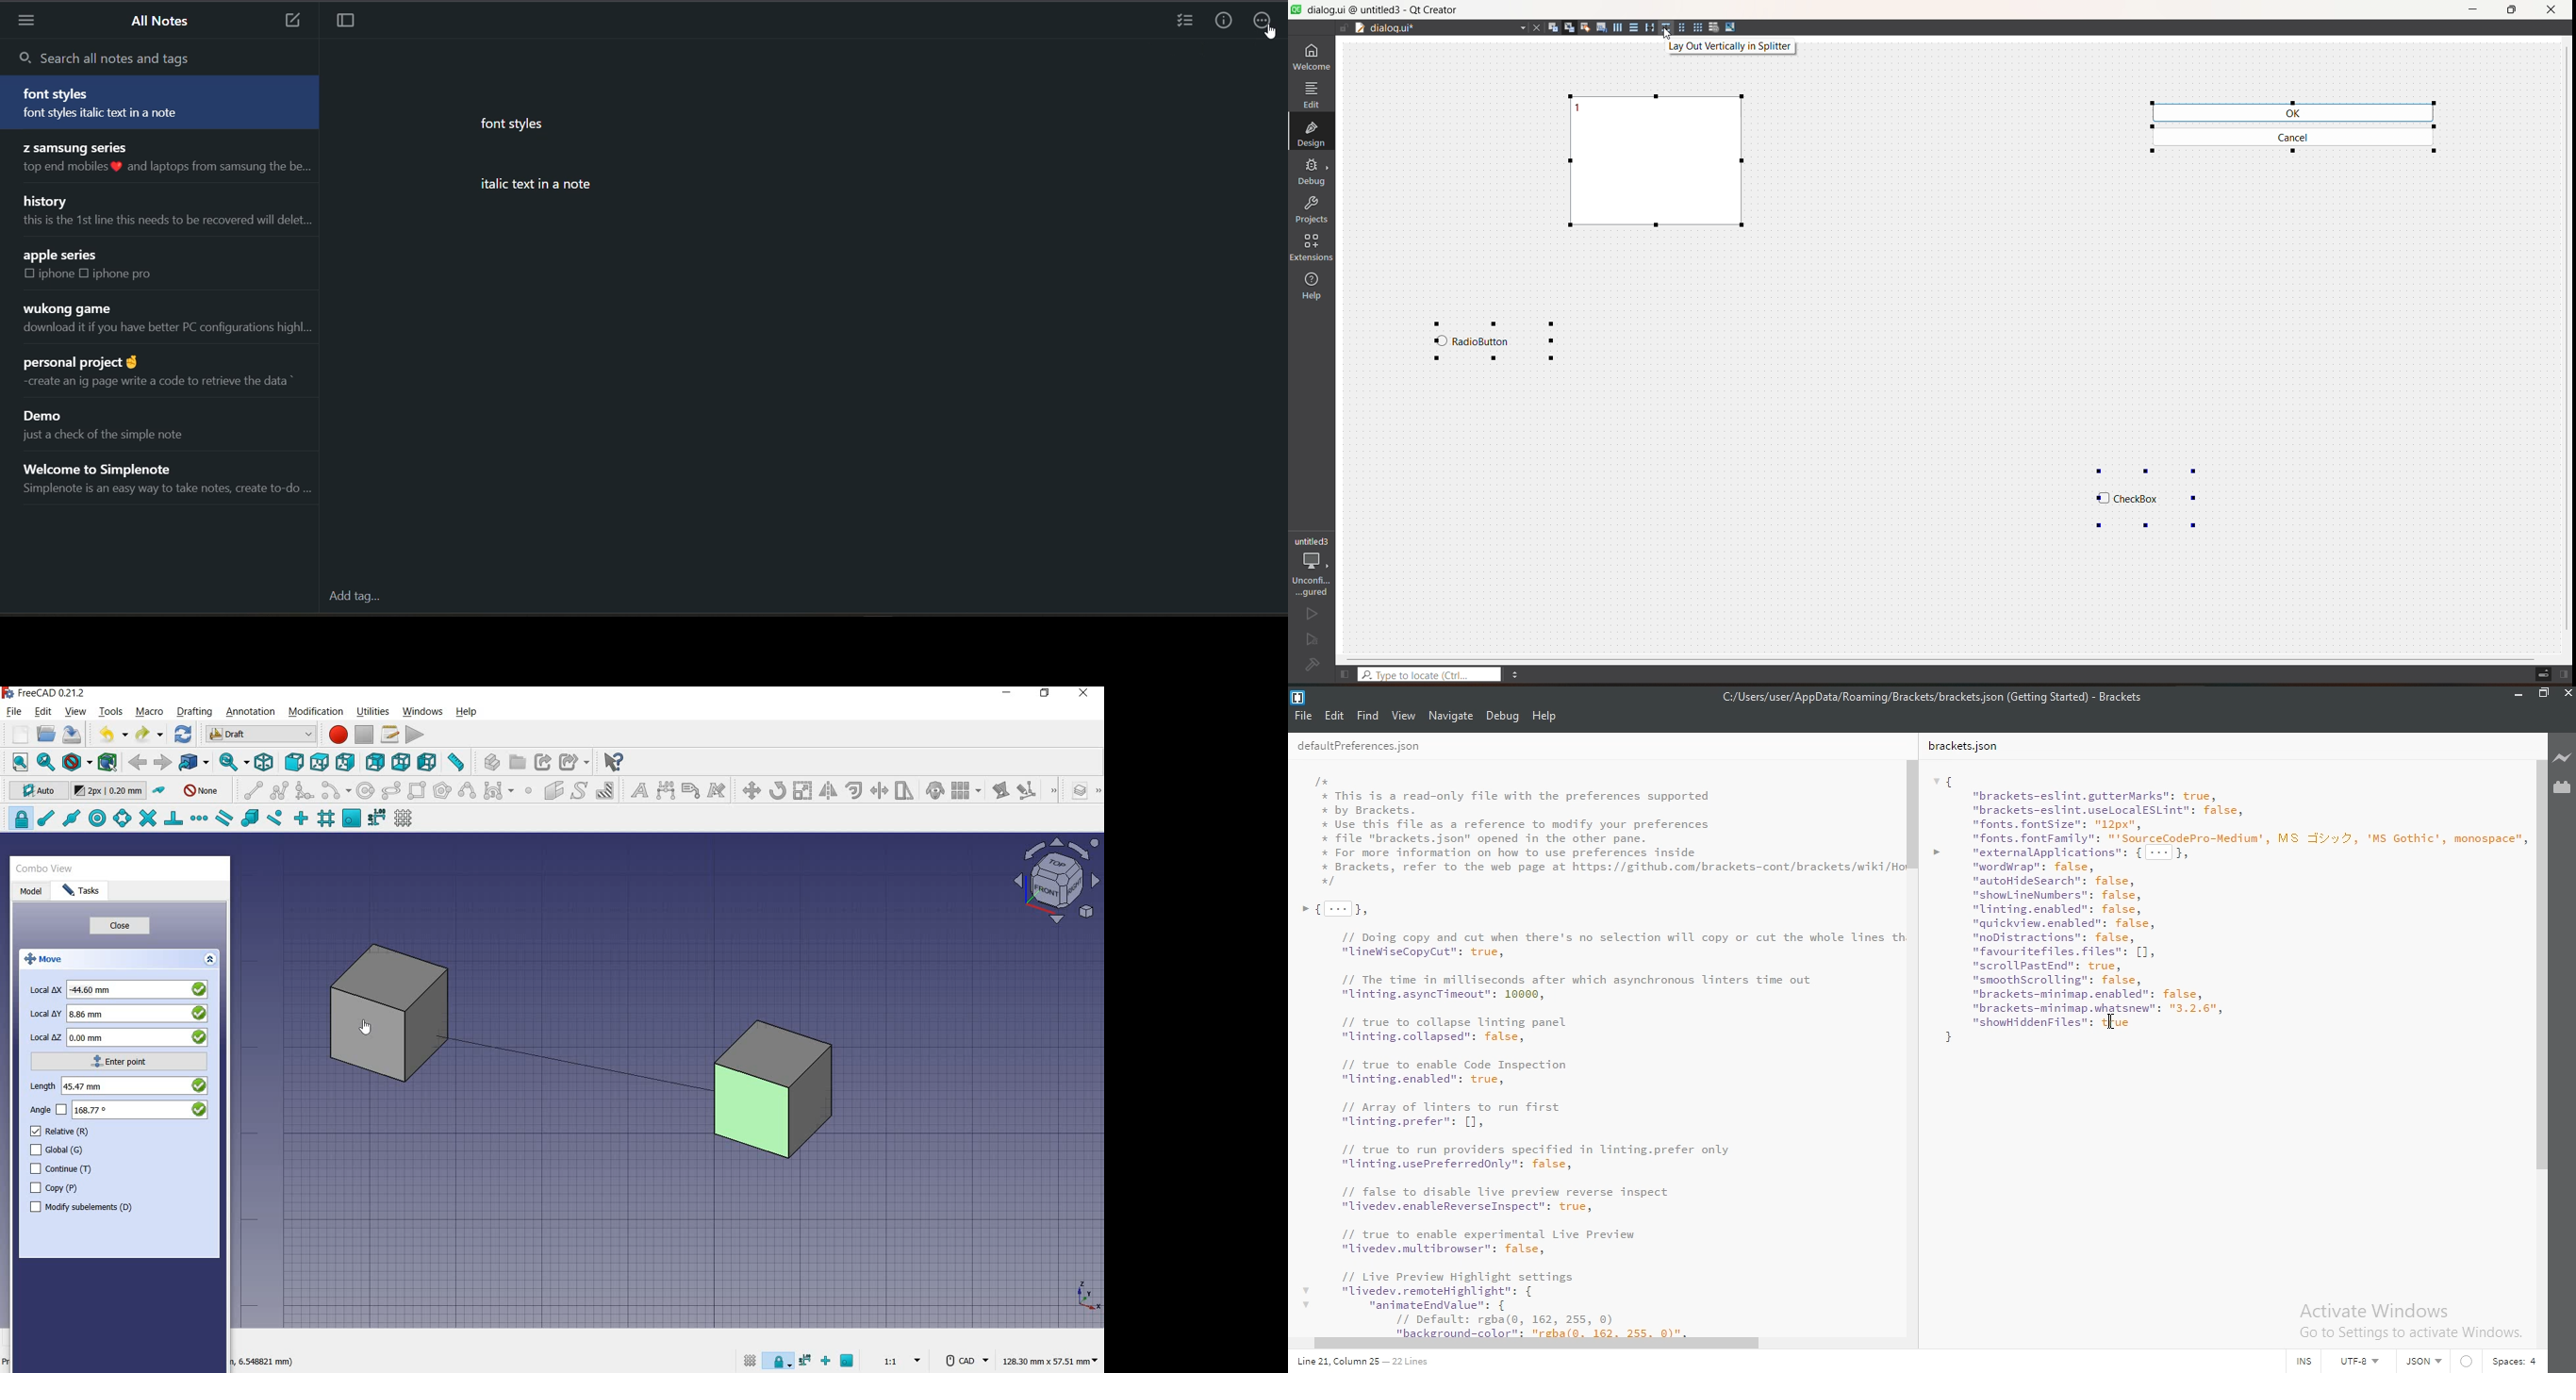 This screenshot has height=1400, width=2576. What do you see at coordinates (1309, 638) in the screenshot?
I see `run and debug file` at bounding box center [1309, 638].